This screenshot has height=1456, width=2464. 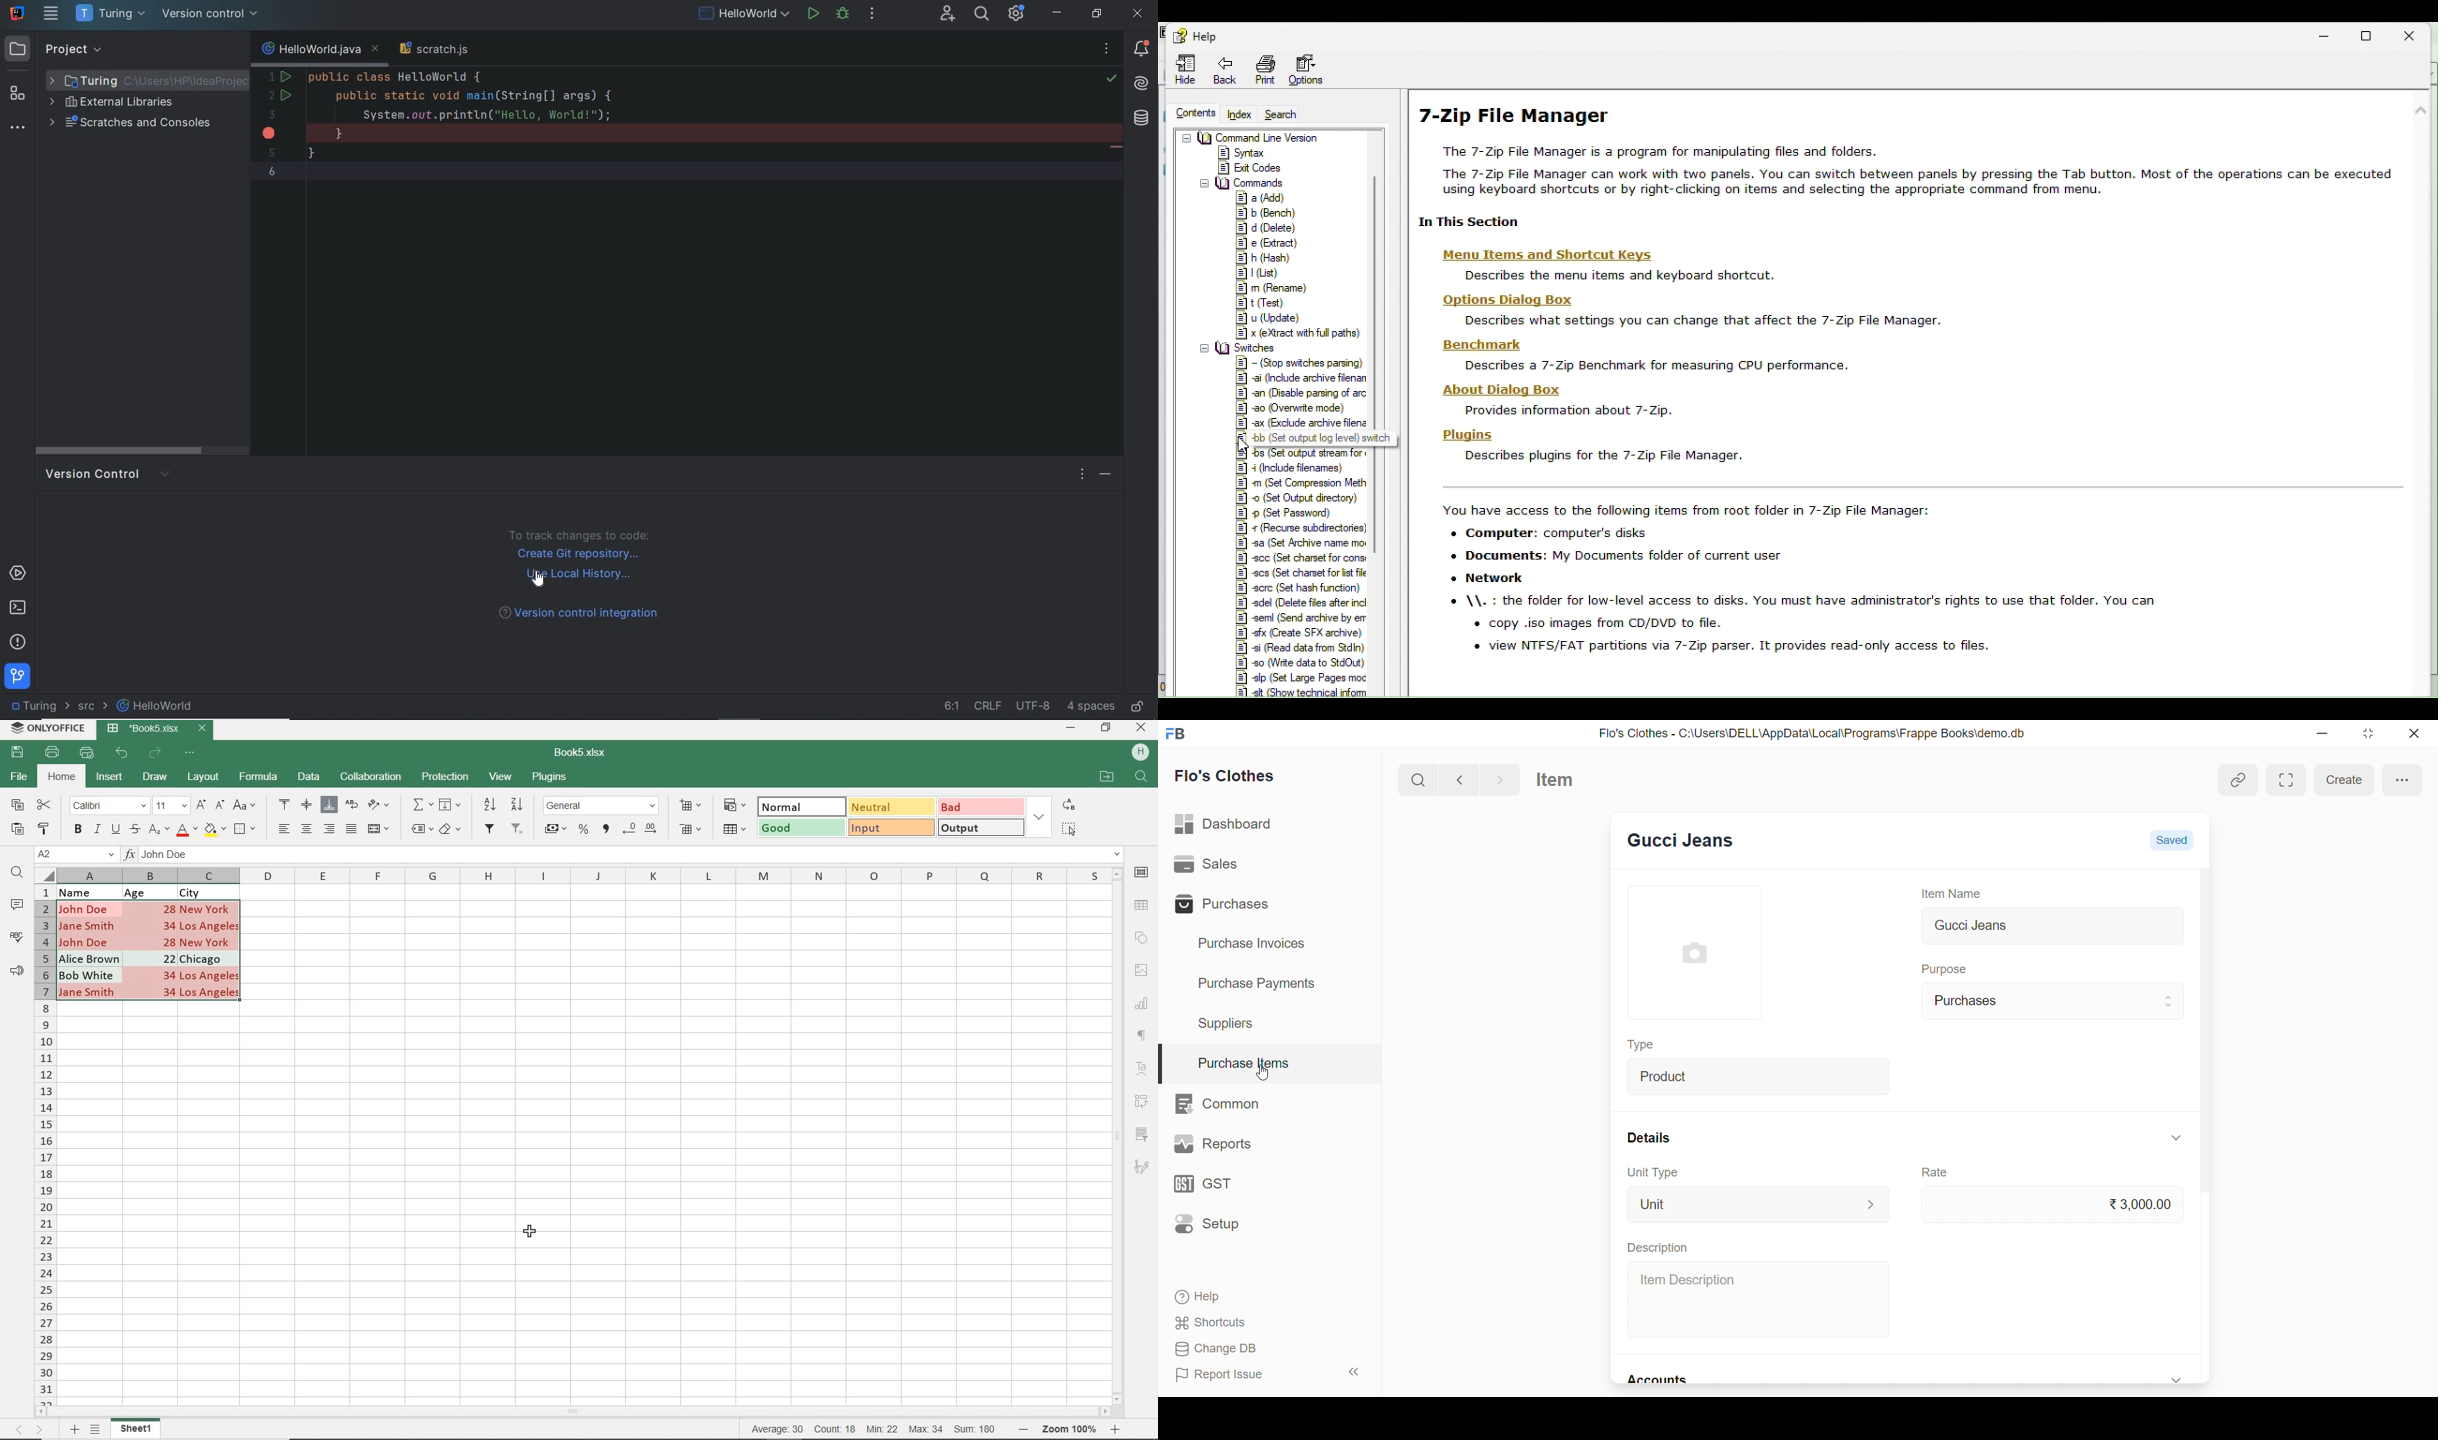 I want to click on Flo's Clothes - C:\Users\DELL\AppData\Local\Programs\Frappe Books\demo.db, so click(x=1813, y=732).